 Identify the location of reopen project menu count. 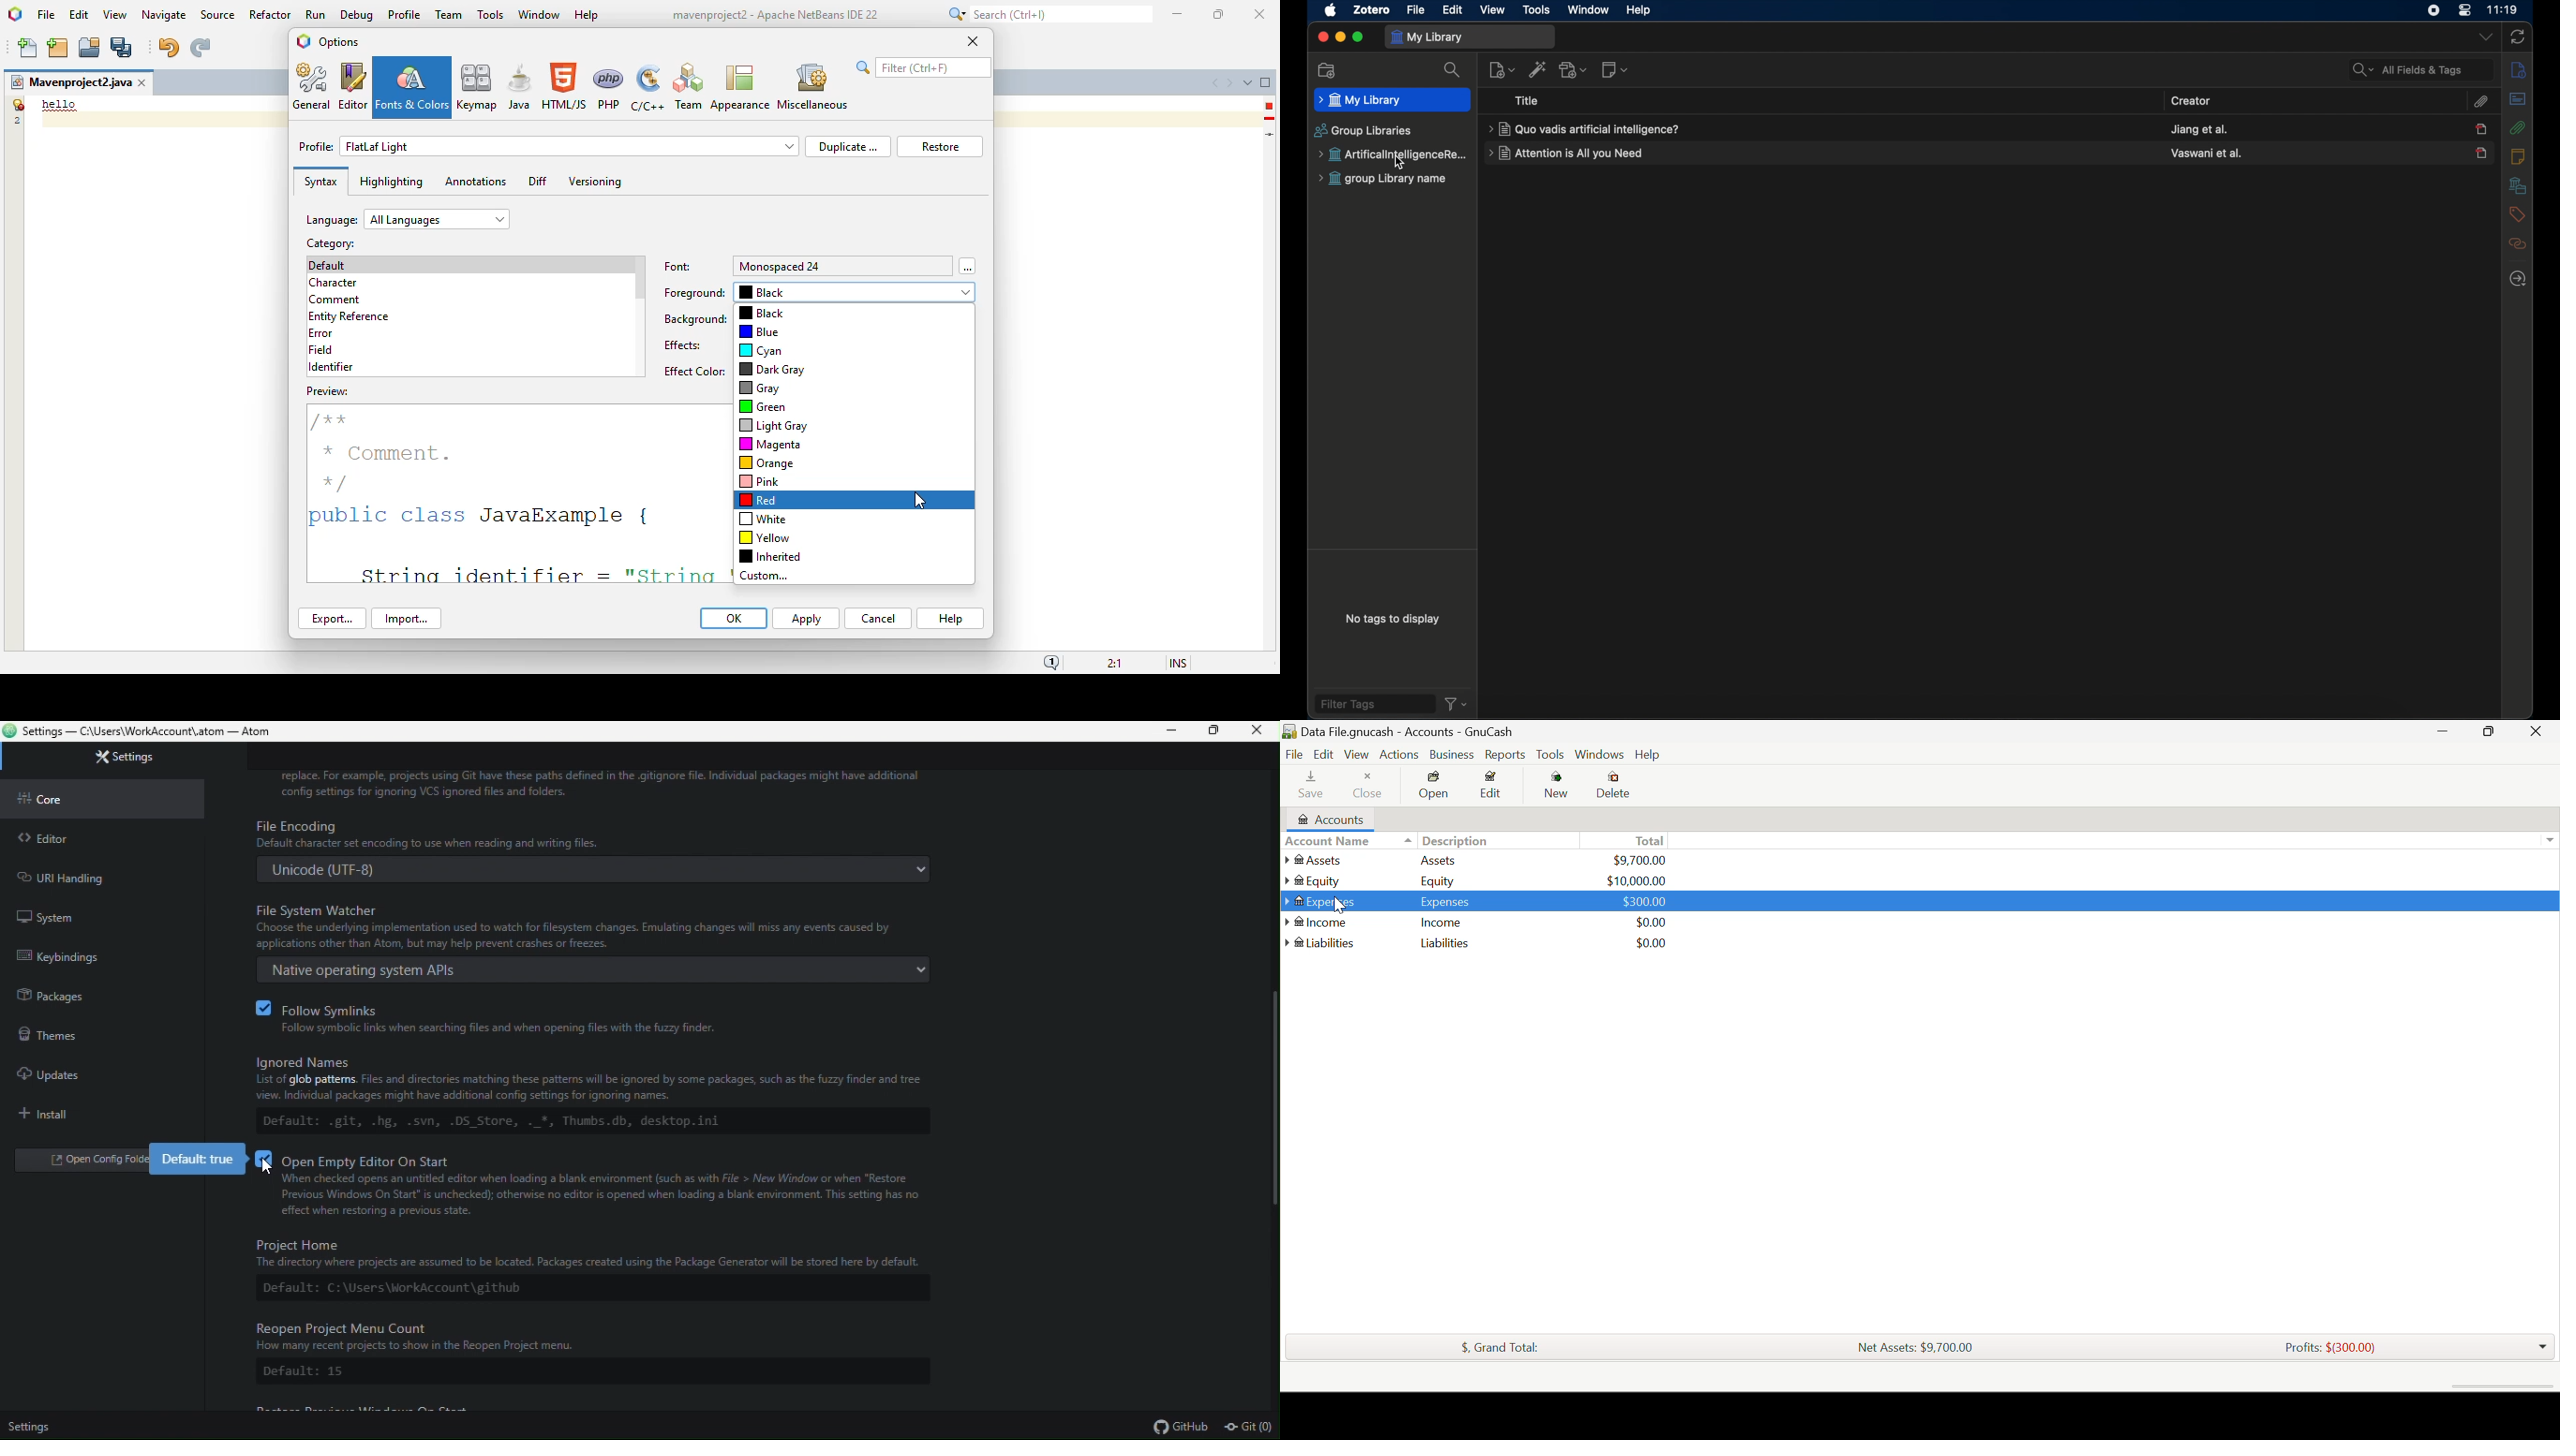
(595, 1338).